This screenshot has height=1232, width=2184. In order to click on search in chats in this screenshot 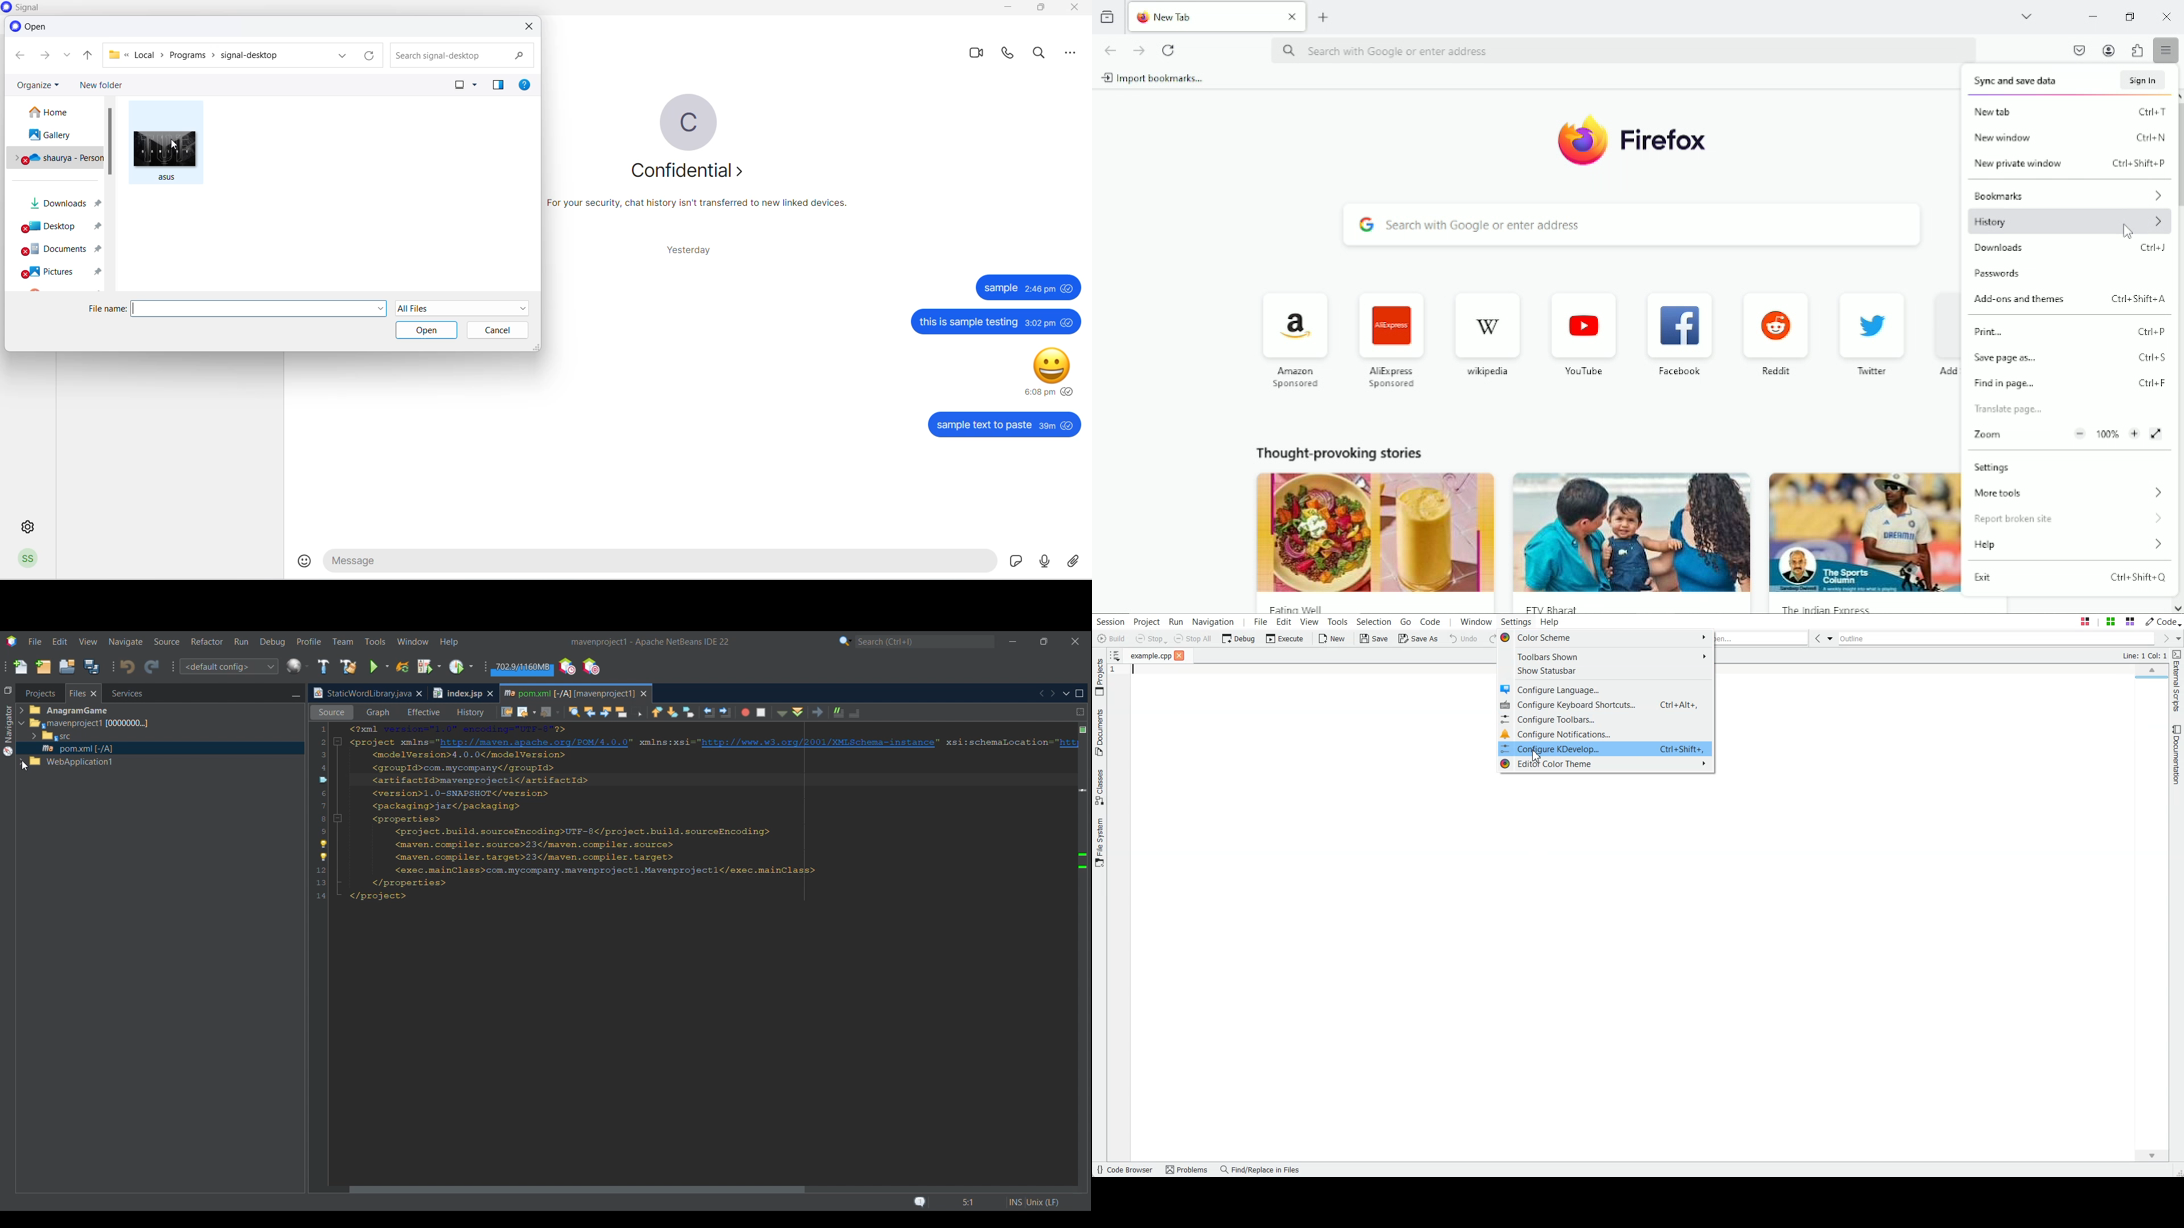, I will do `click(1042, 56)`.